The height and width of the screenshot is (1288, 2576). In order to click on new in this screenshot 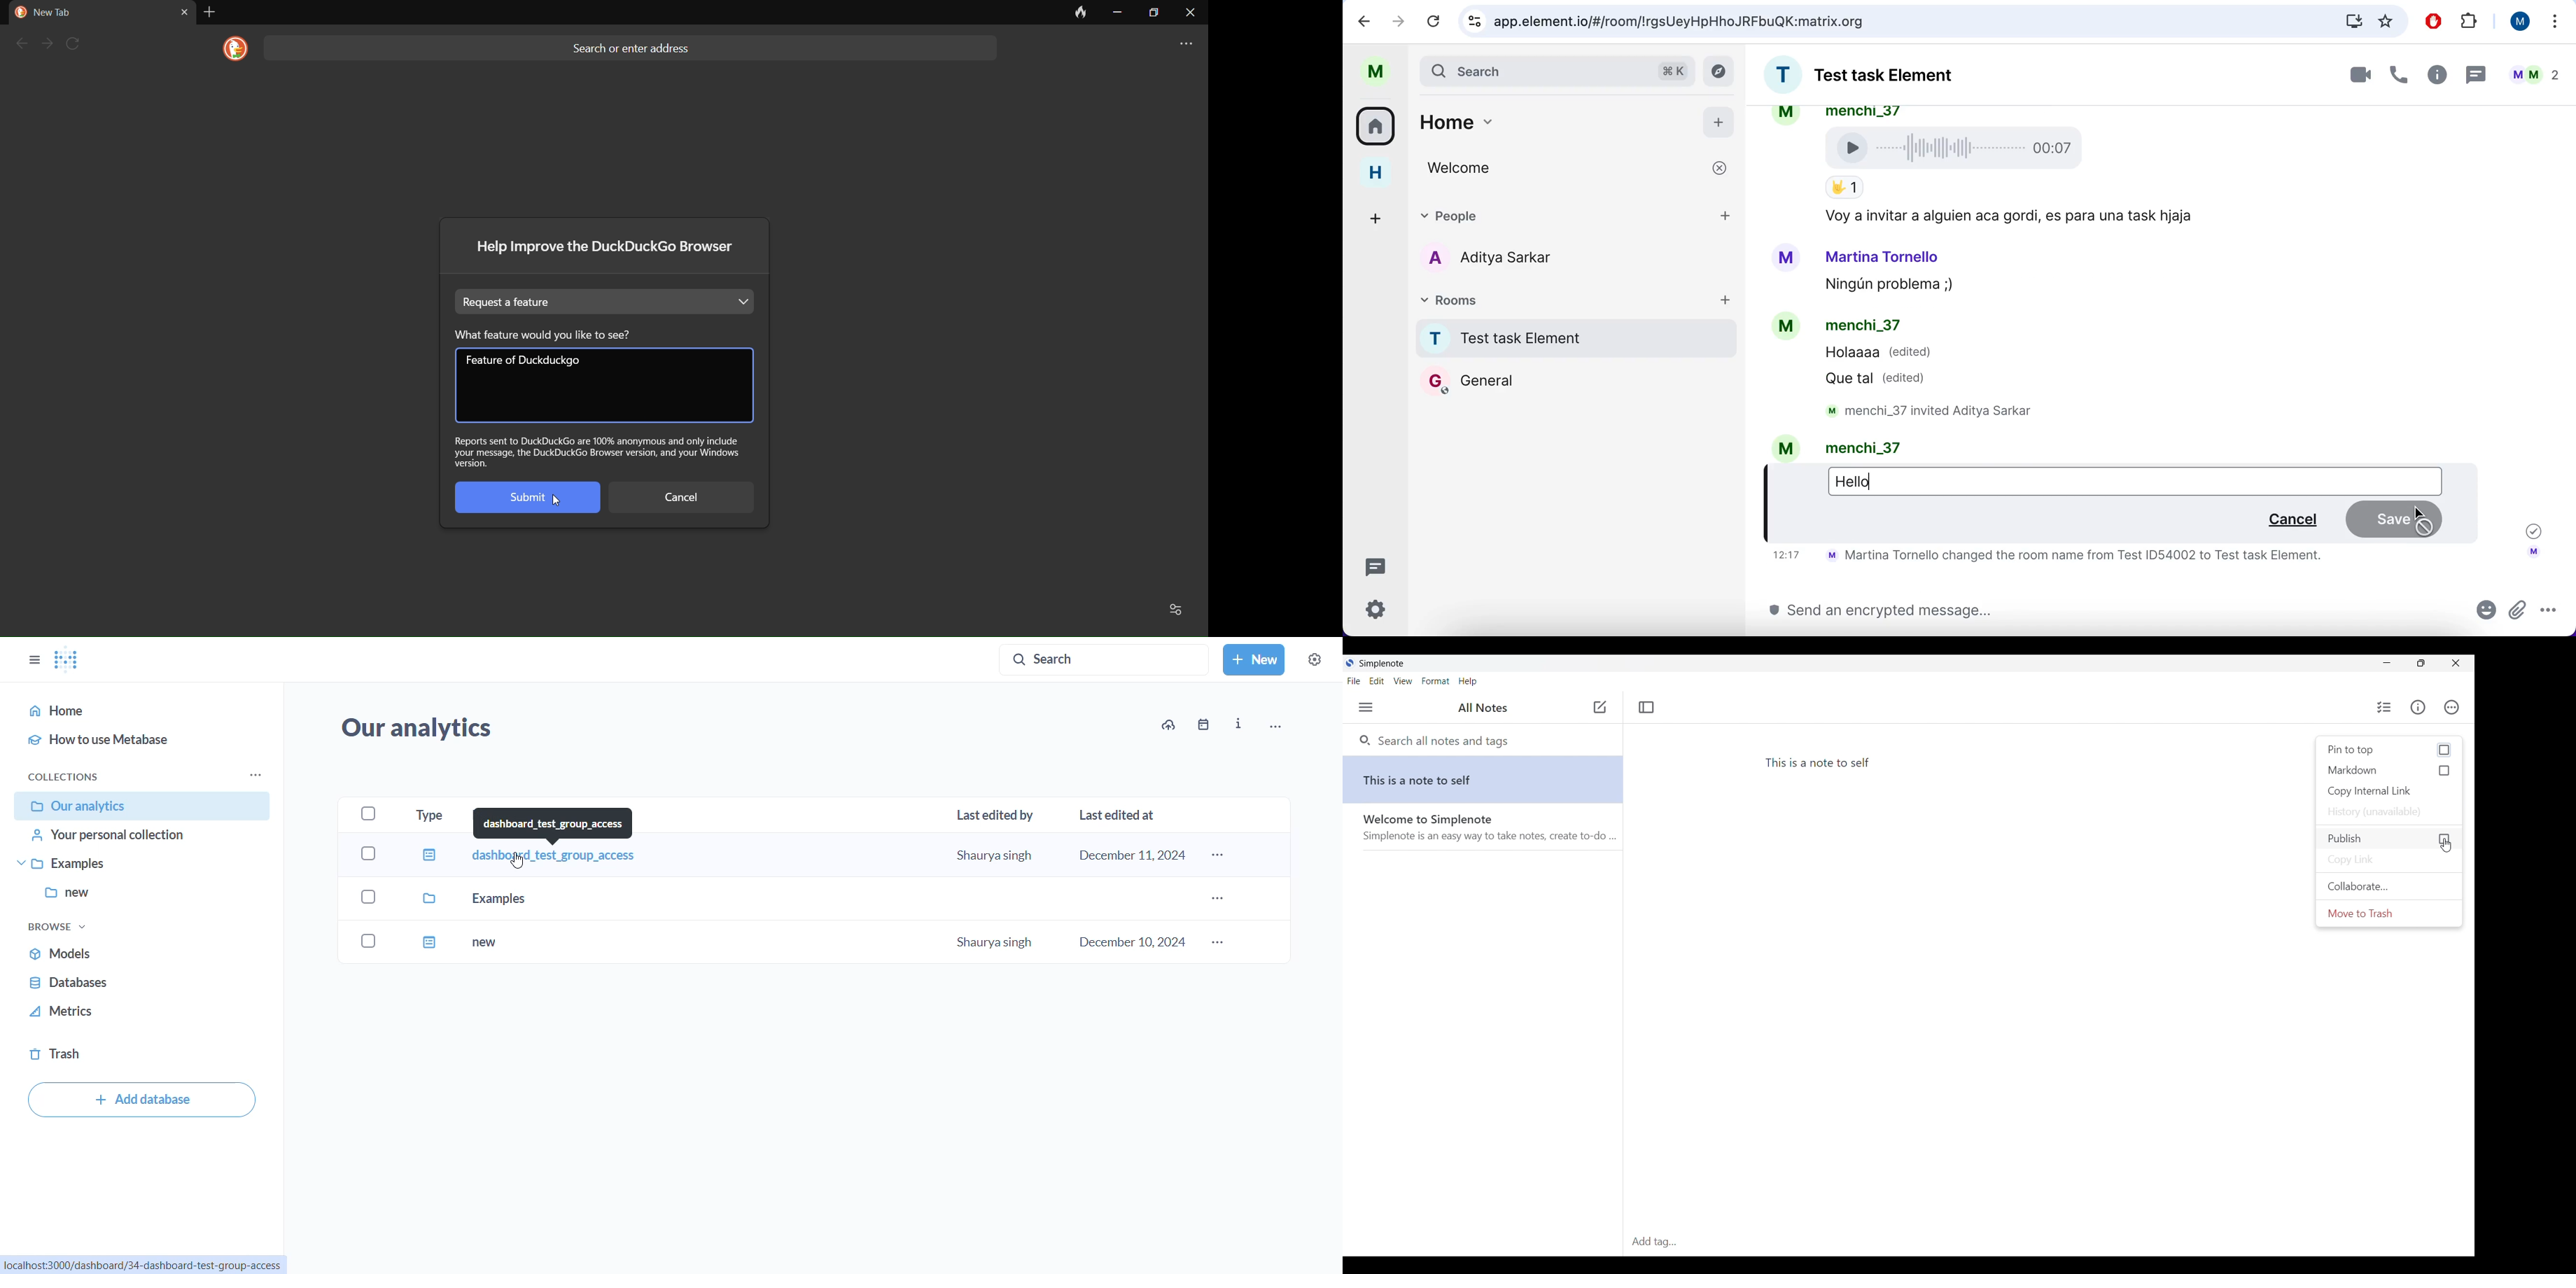, I will do `click(1256, 659)`.